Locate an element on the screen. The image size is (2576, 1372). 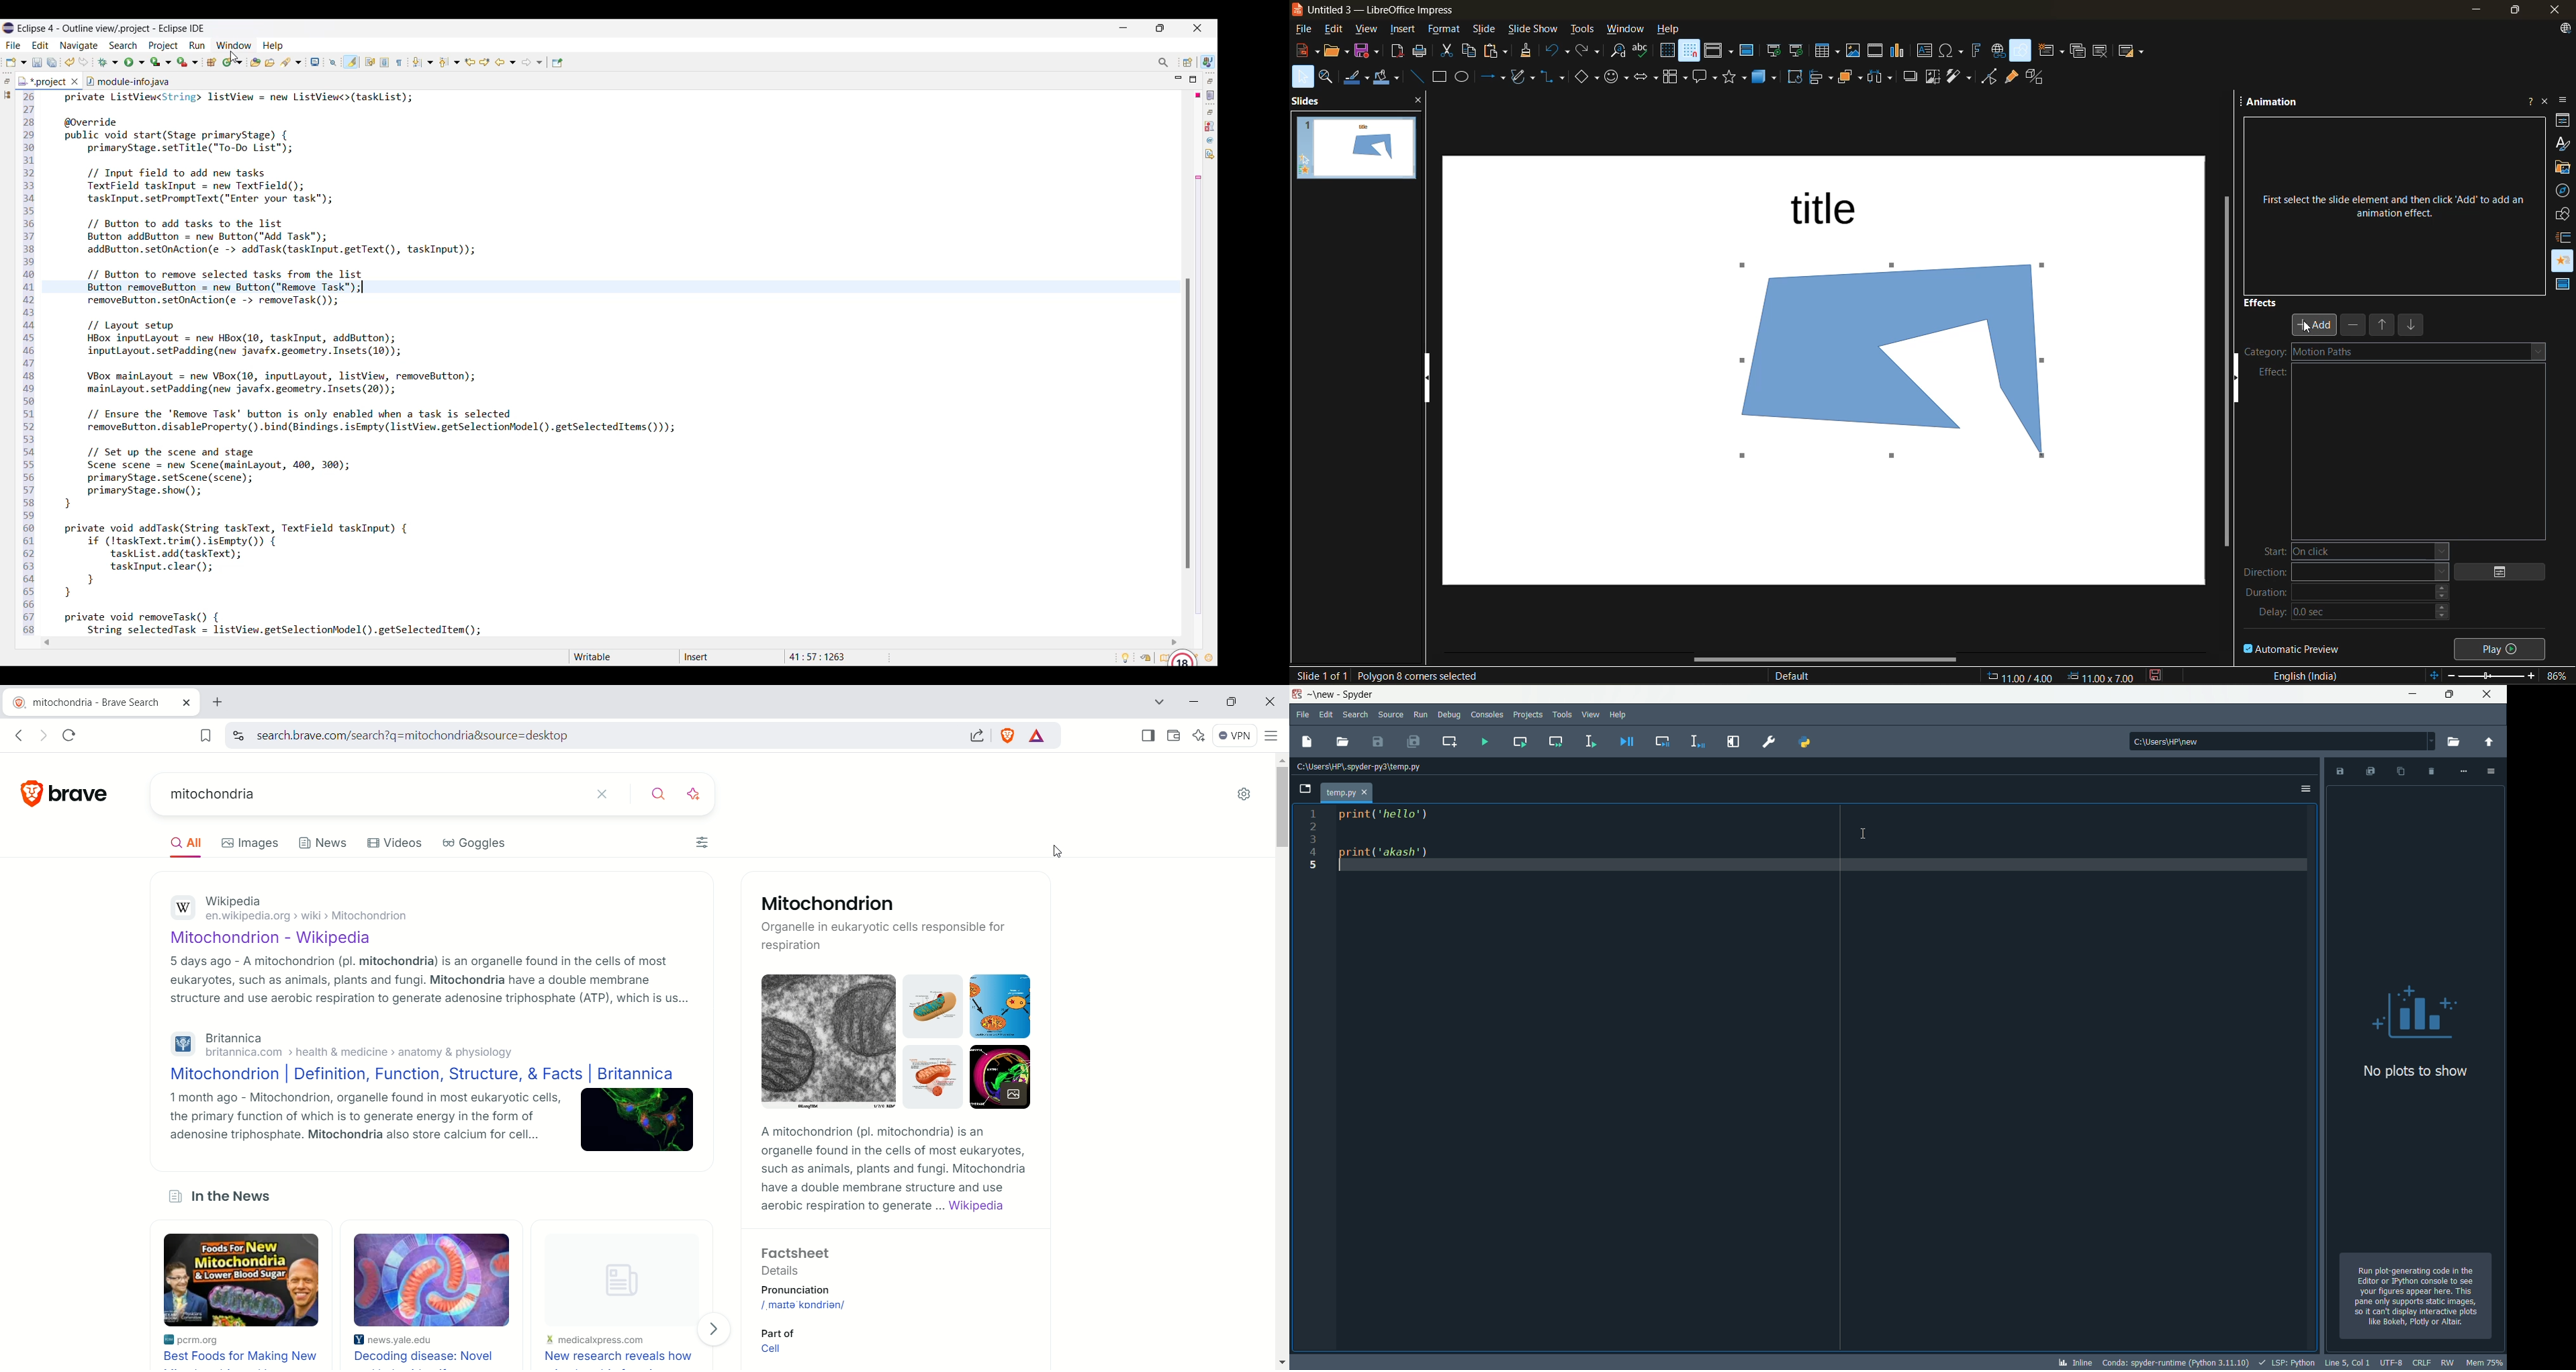
source menu is located at coordinates (1392, 715).